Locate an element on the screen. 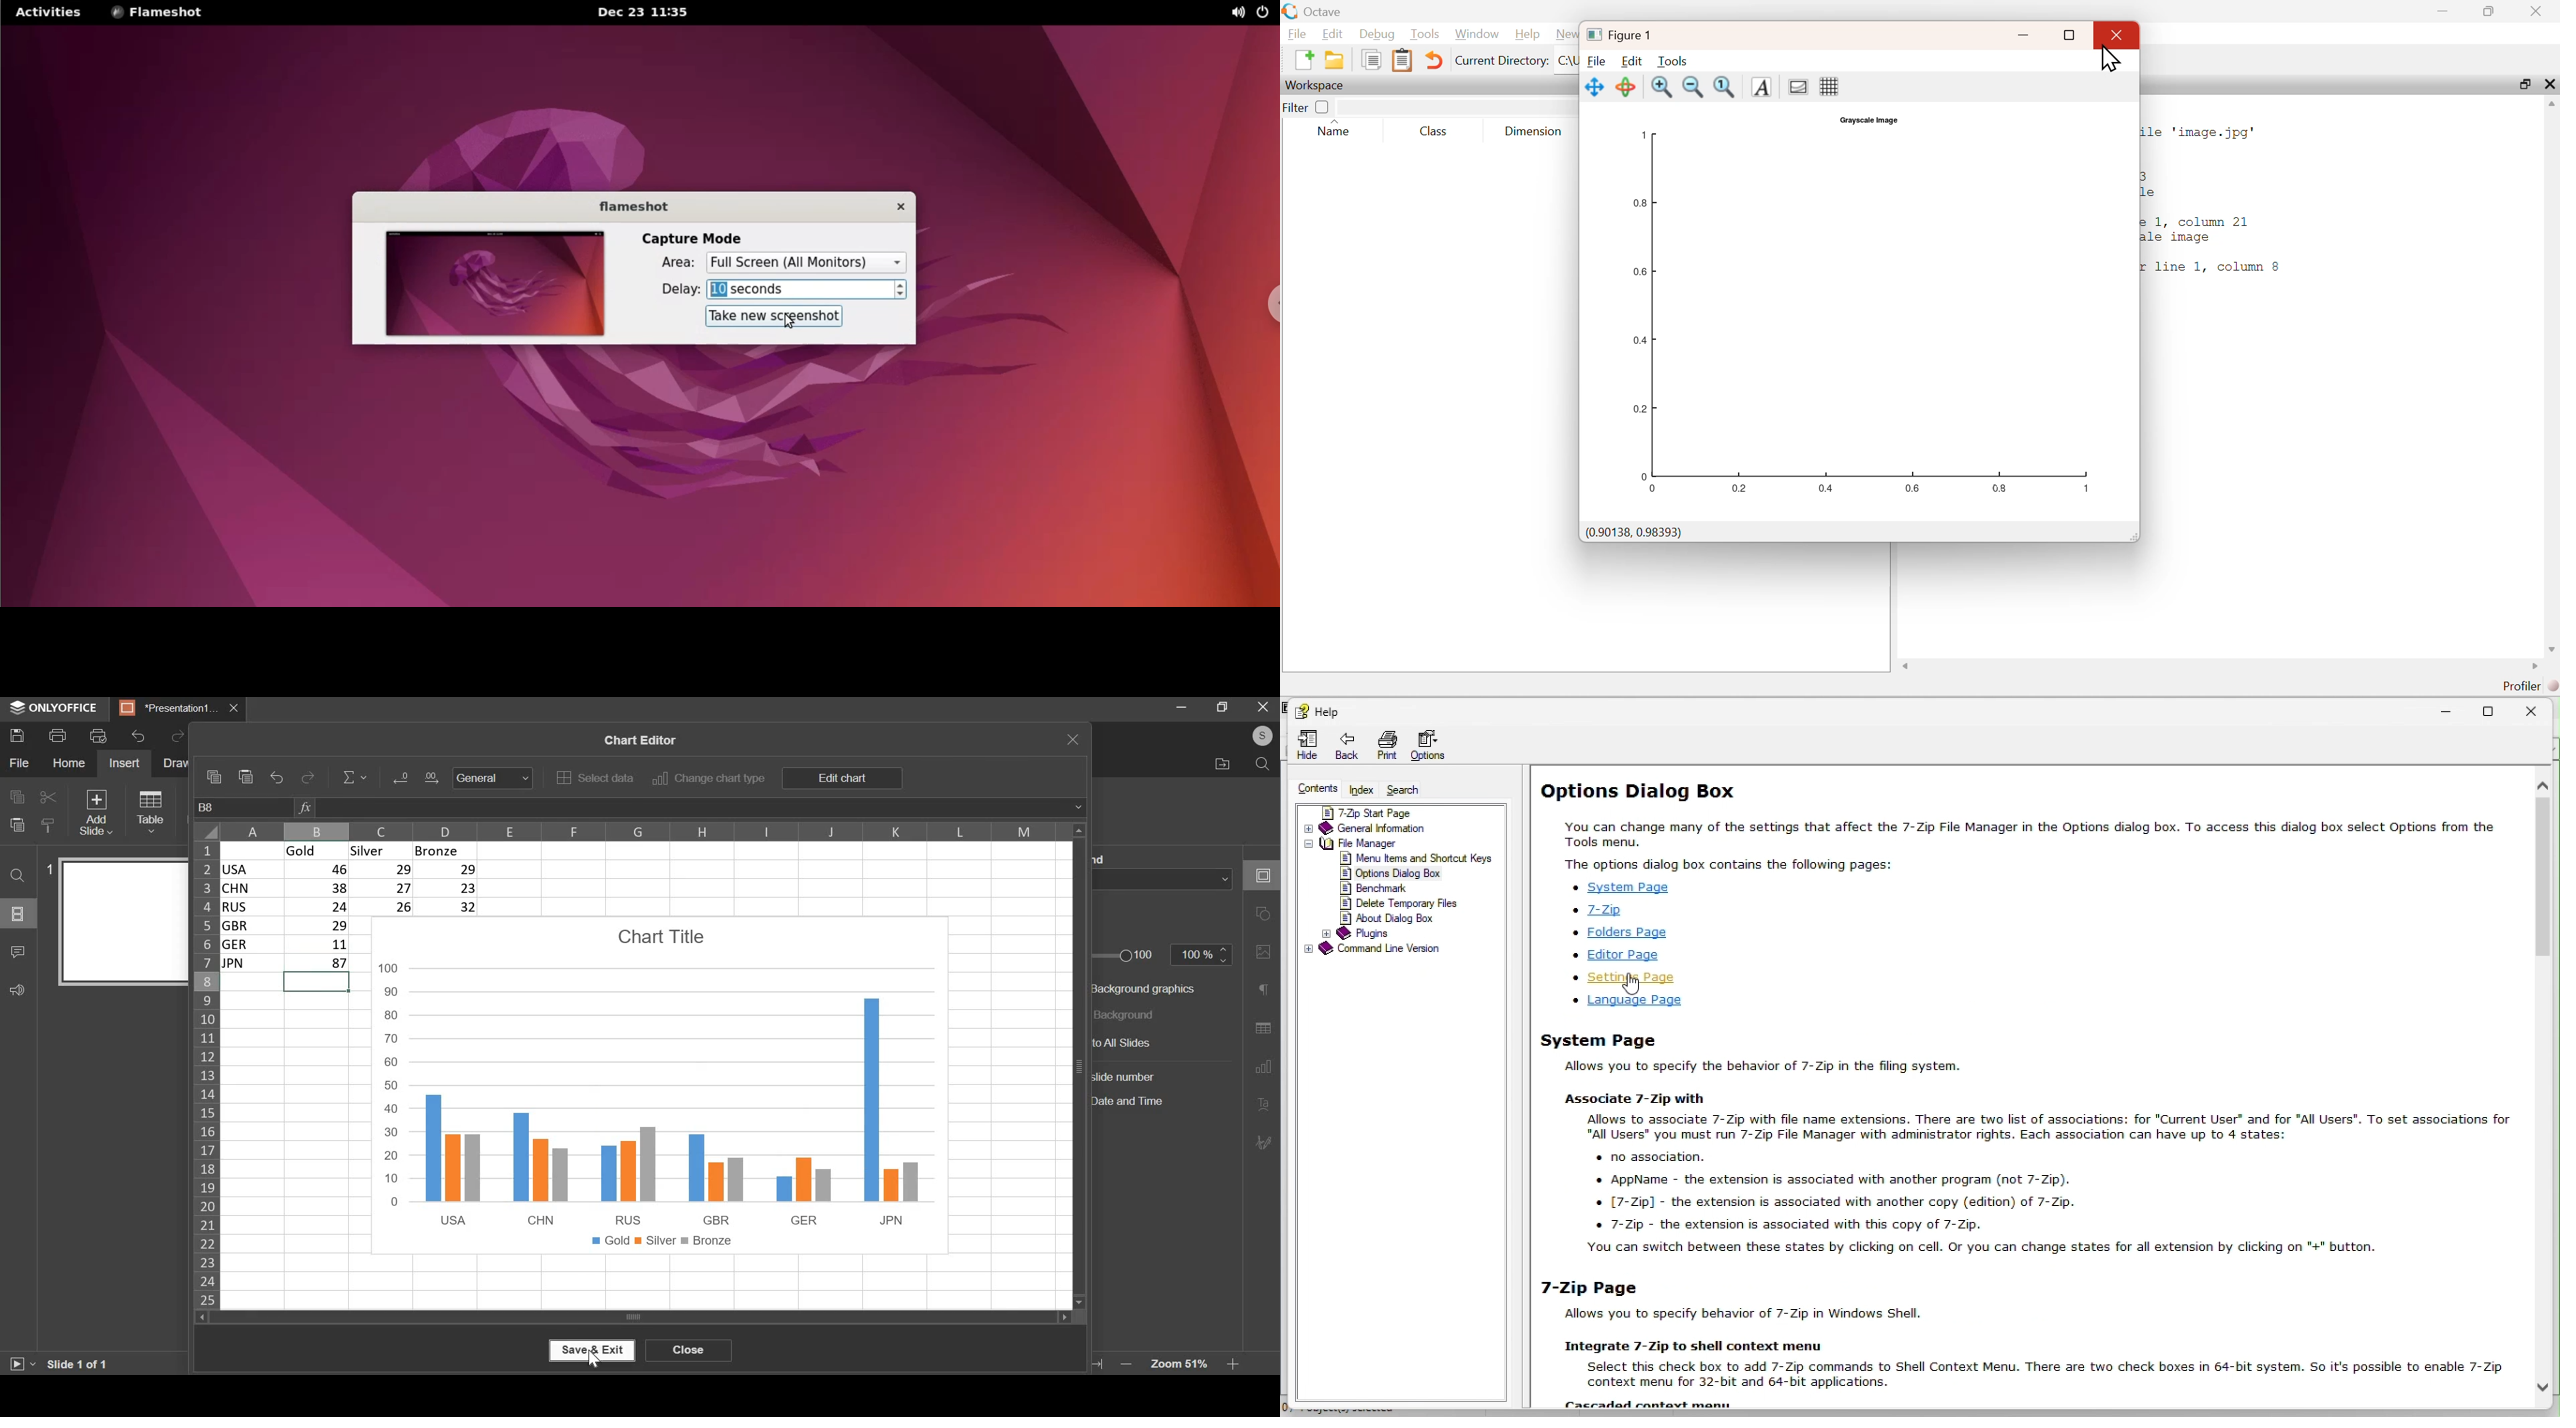 The image size is (2576, 1428). undo is located at coordinates (278, 779).